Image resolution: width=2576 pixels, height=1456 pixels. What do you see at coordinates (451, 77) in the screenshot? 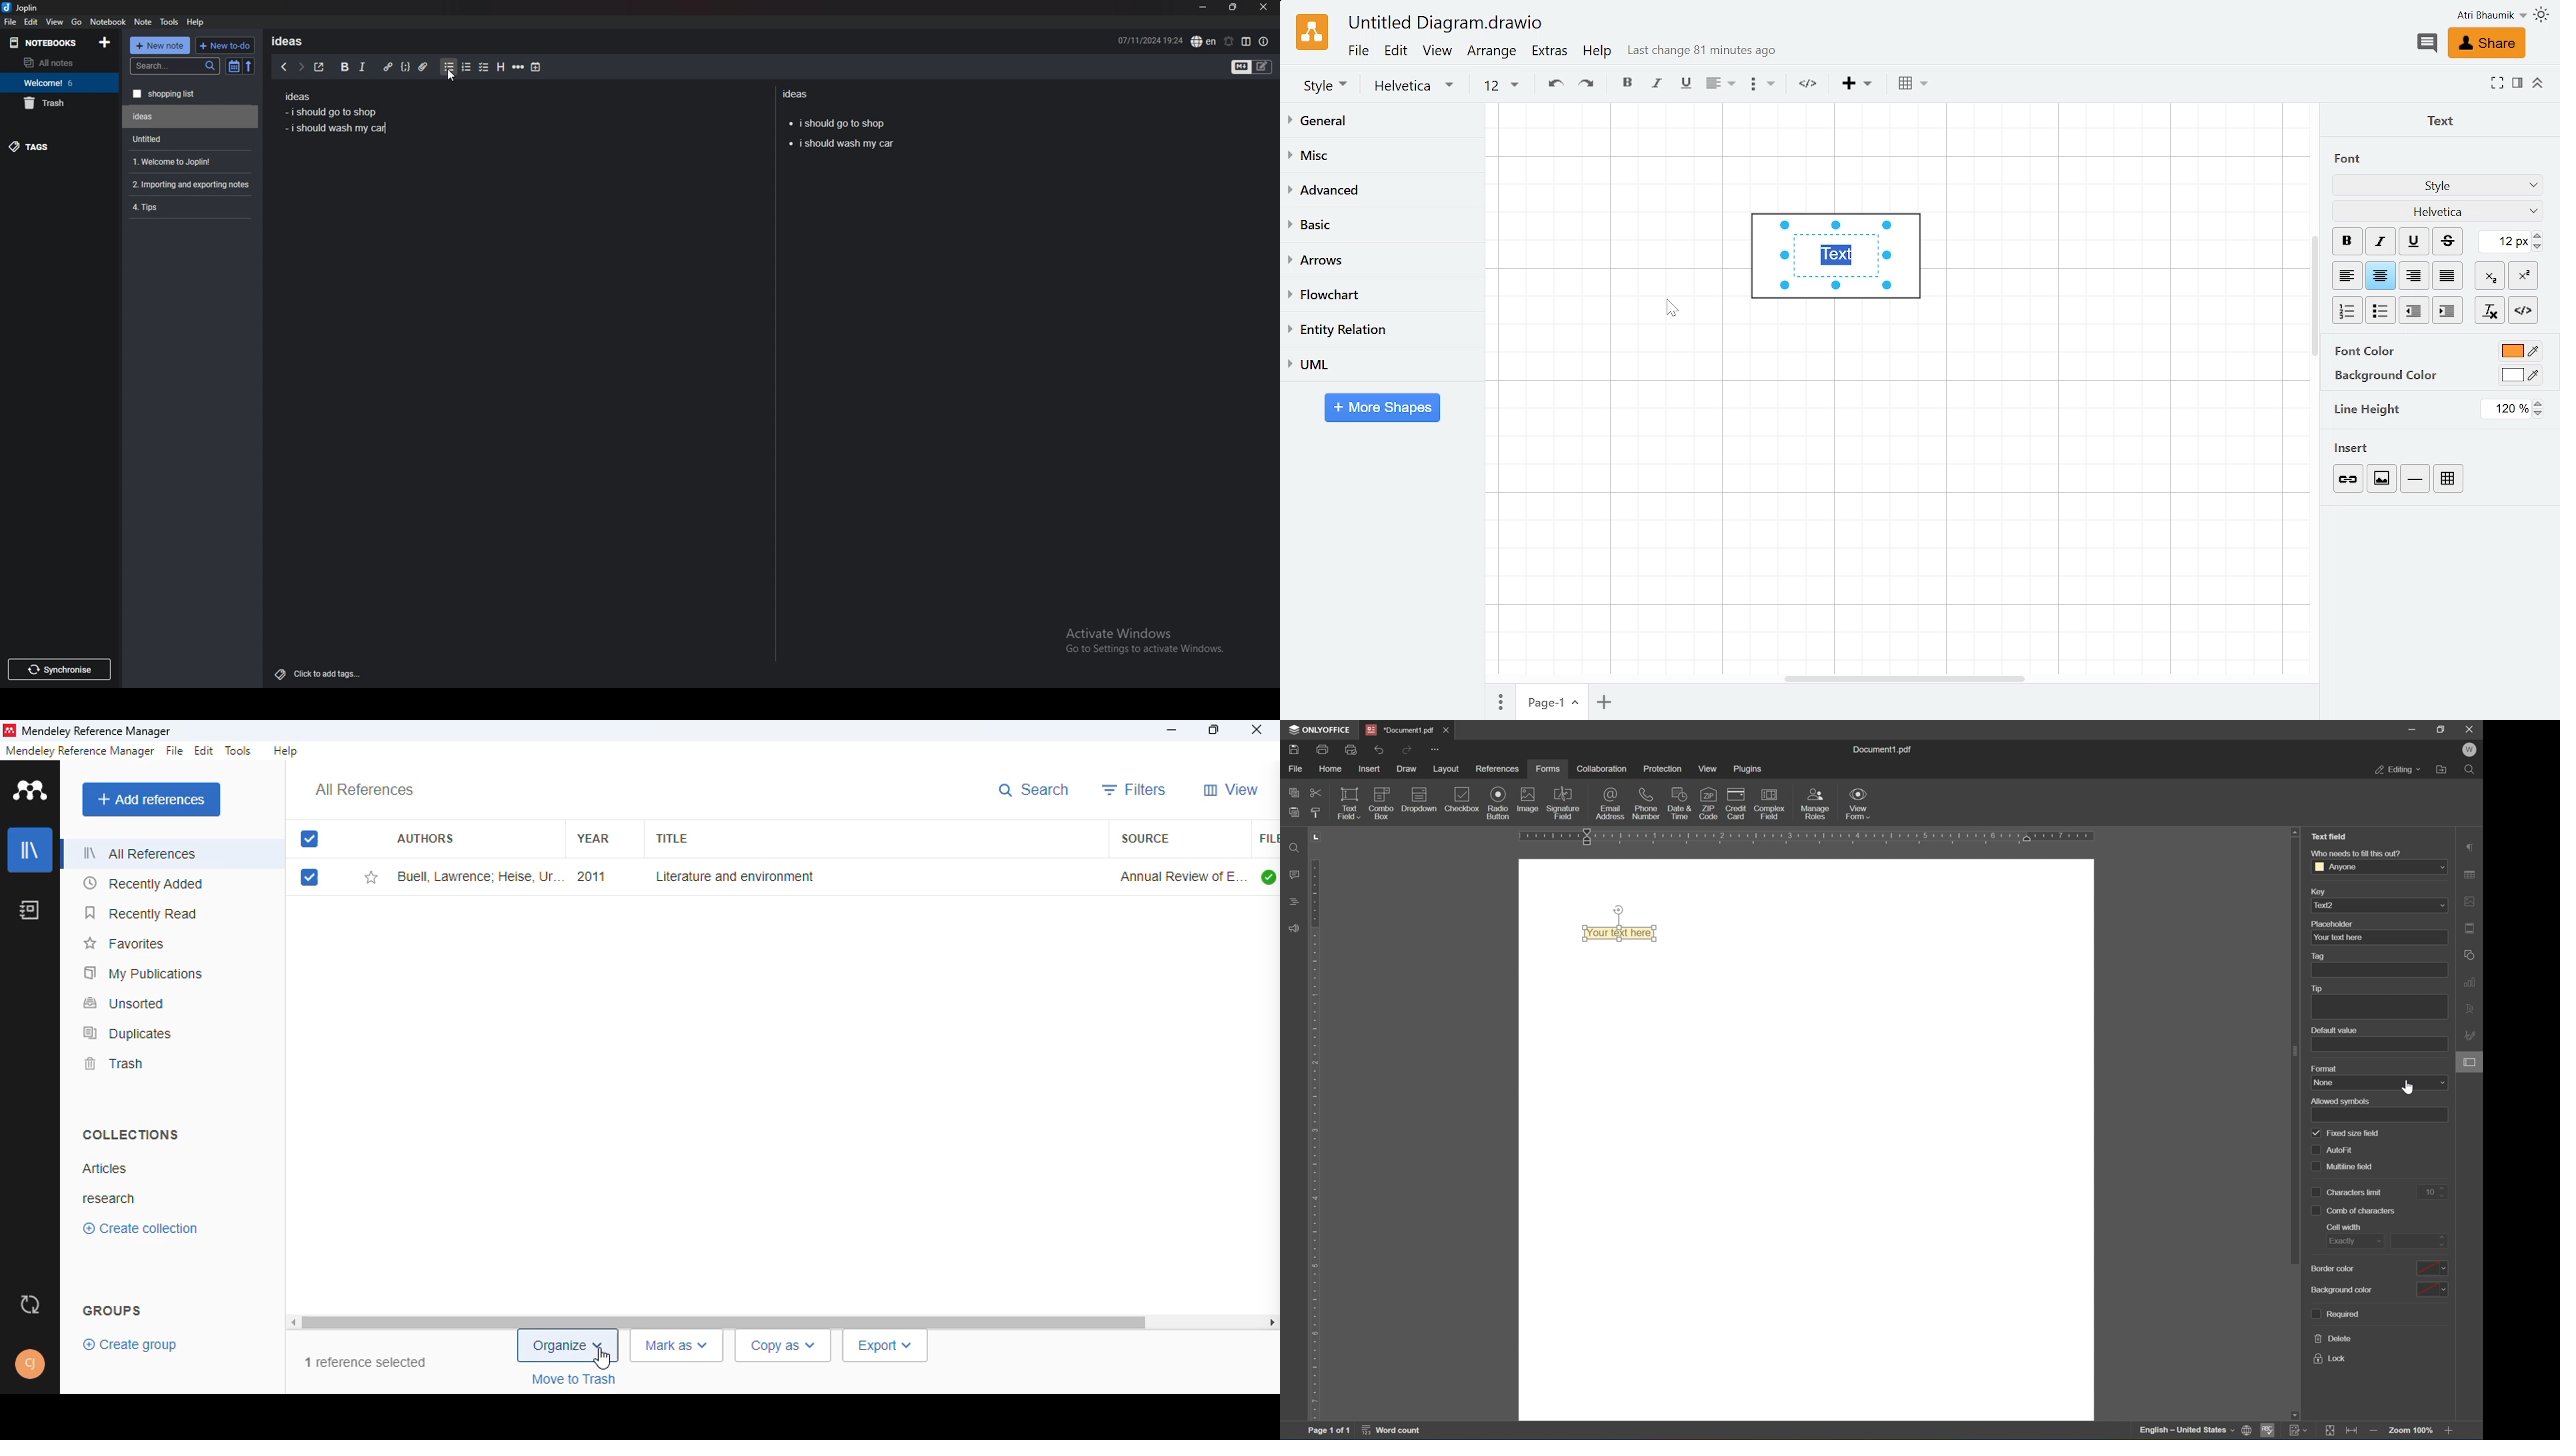
I see `cursor` at bounding box center [451, 77].